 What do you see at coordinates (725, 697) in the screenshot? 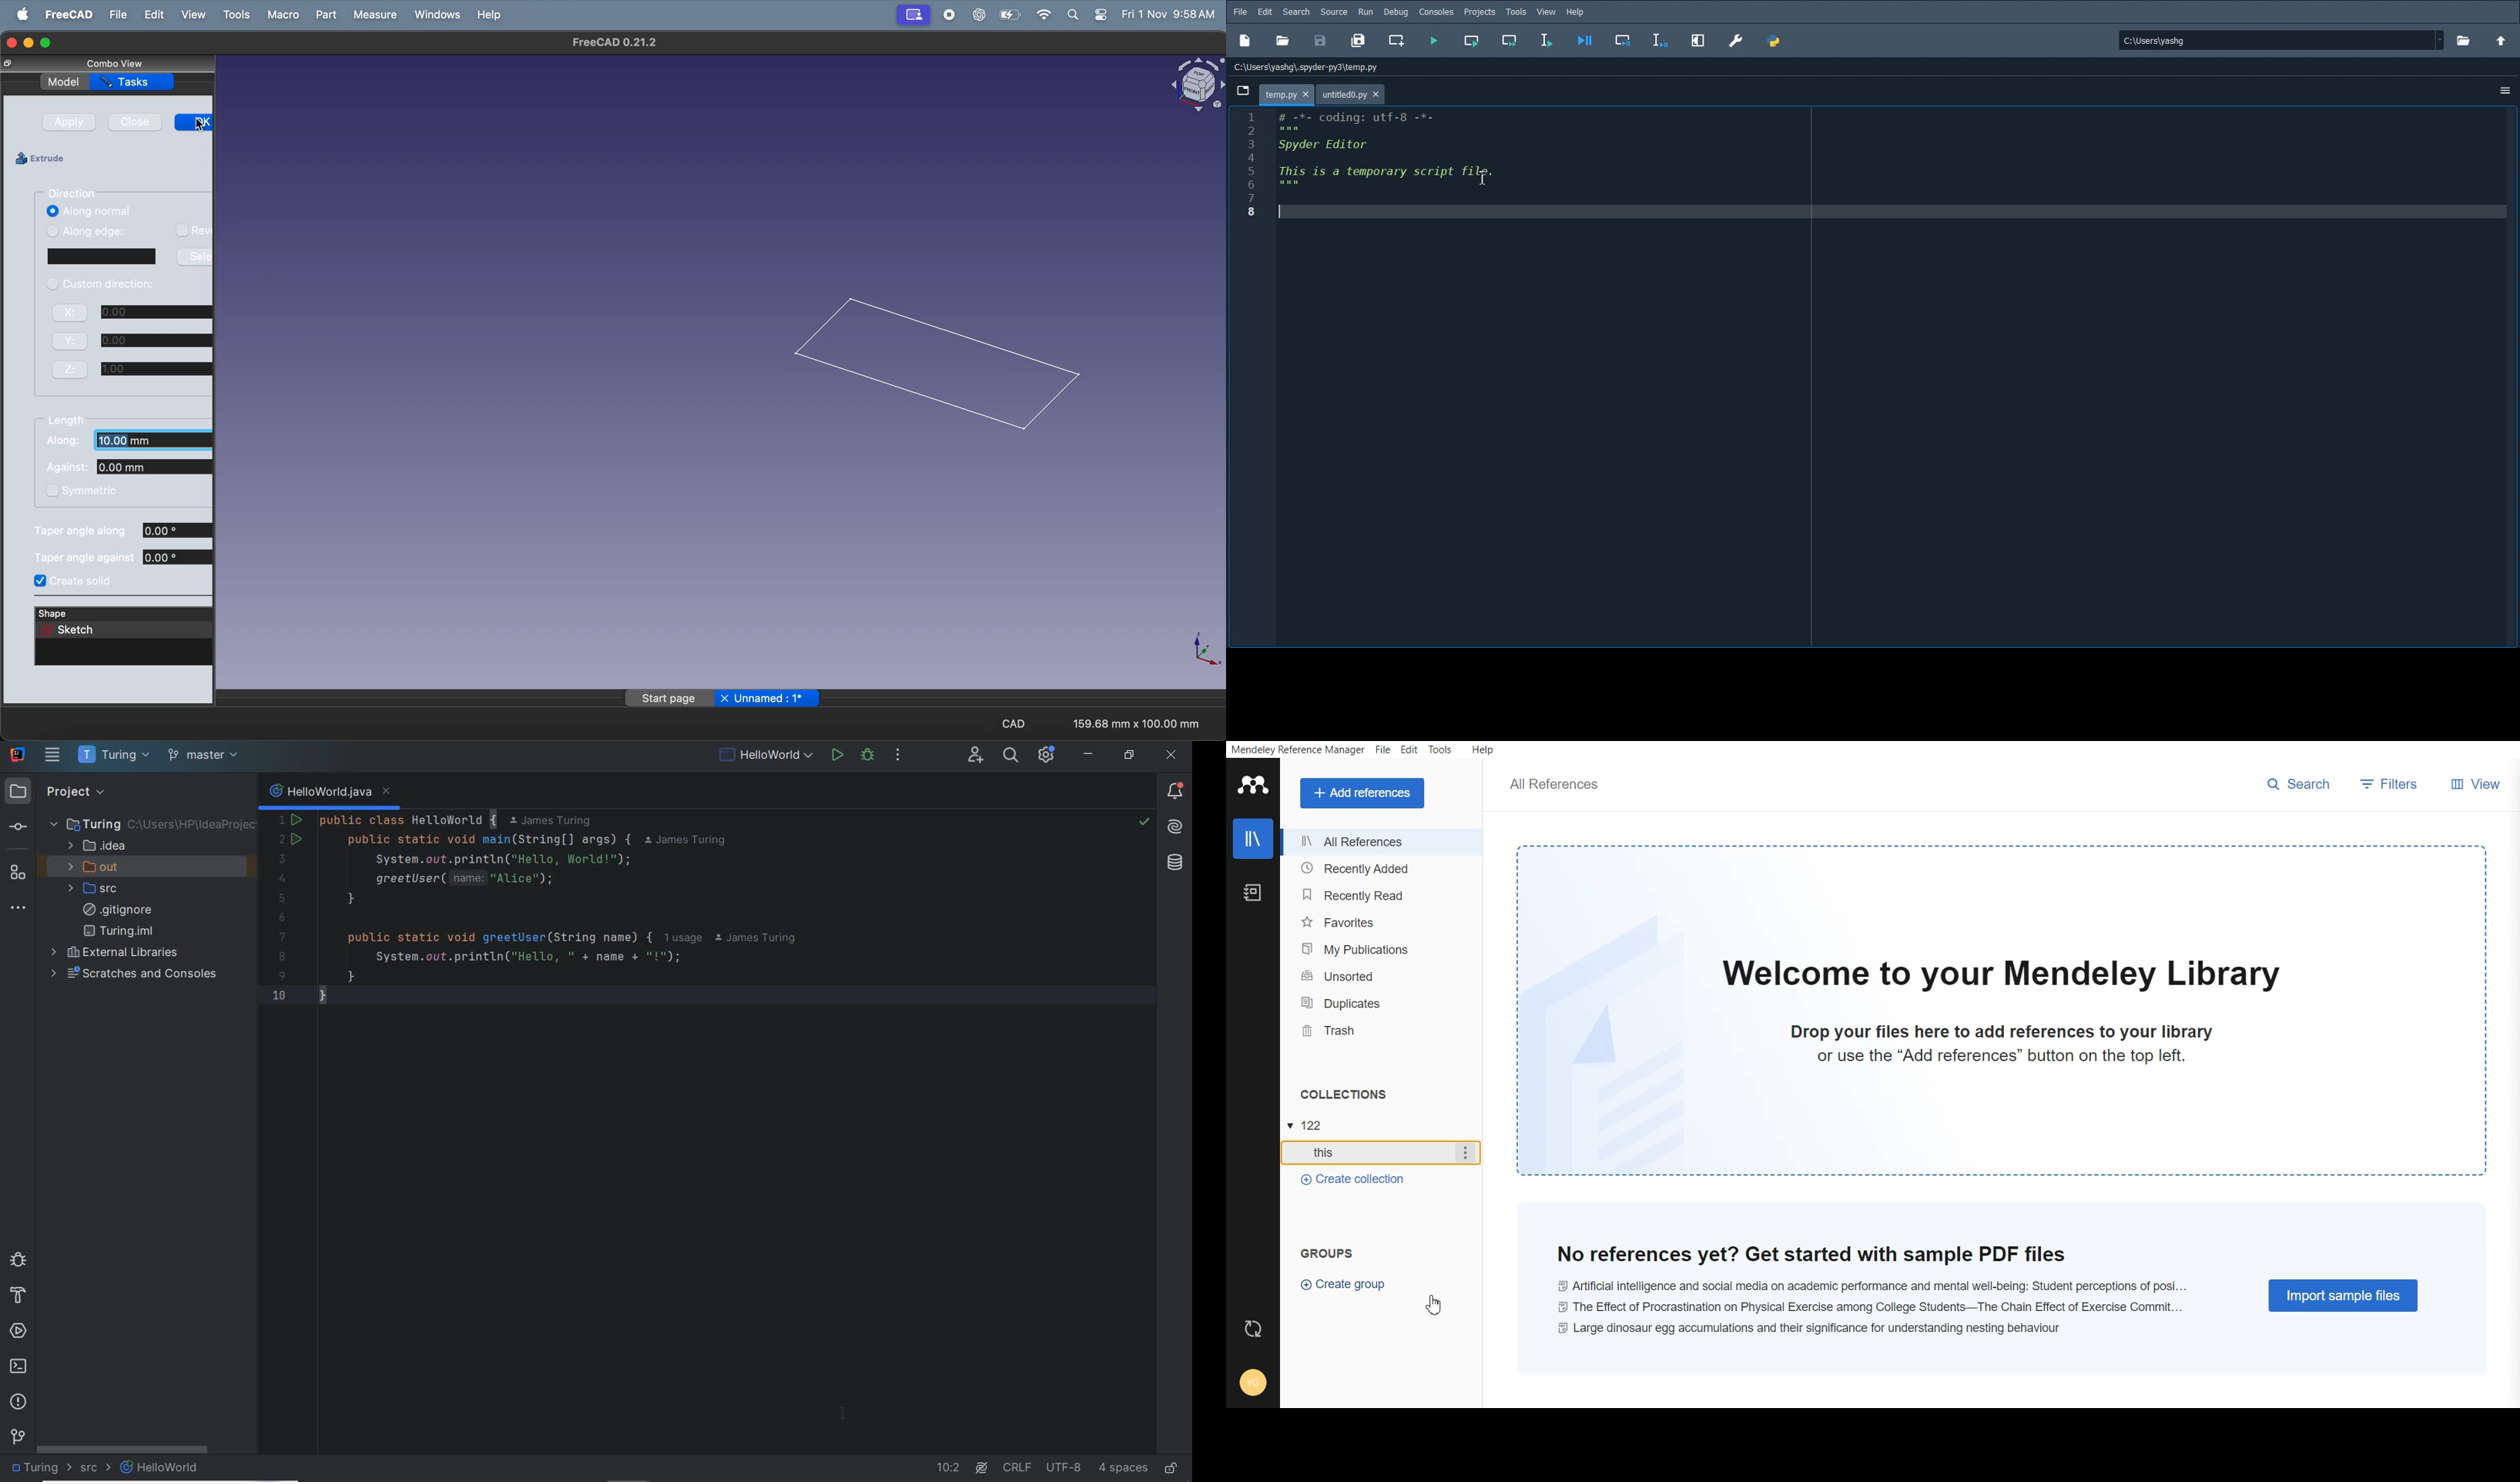
I see `page name unamed` at bounding box center [725, 697].